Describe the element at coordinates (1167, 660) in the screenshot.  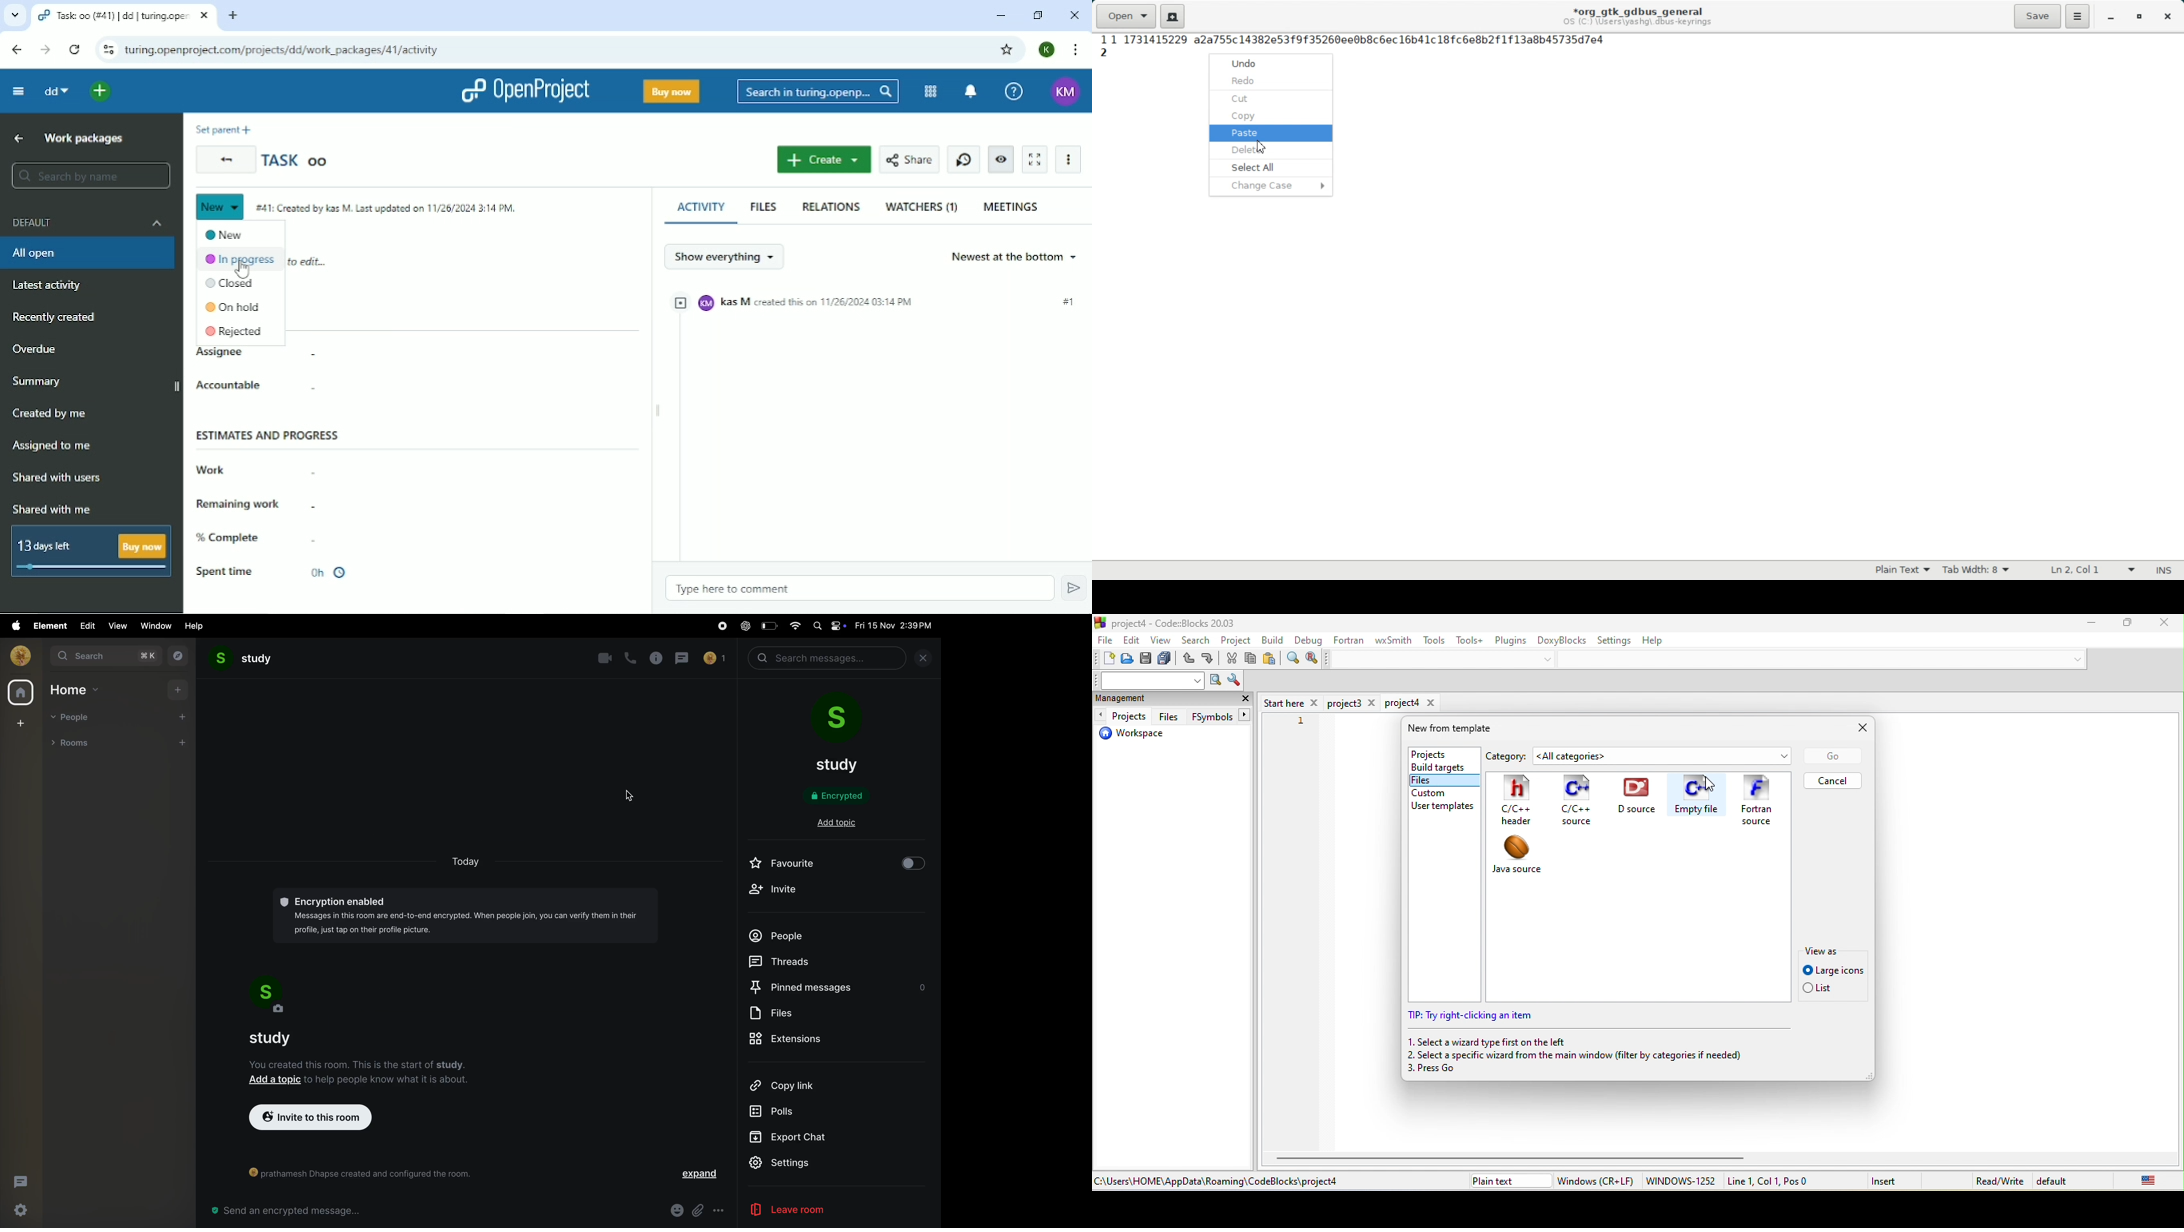
I see `save everything` at that location.